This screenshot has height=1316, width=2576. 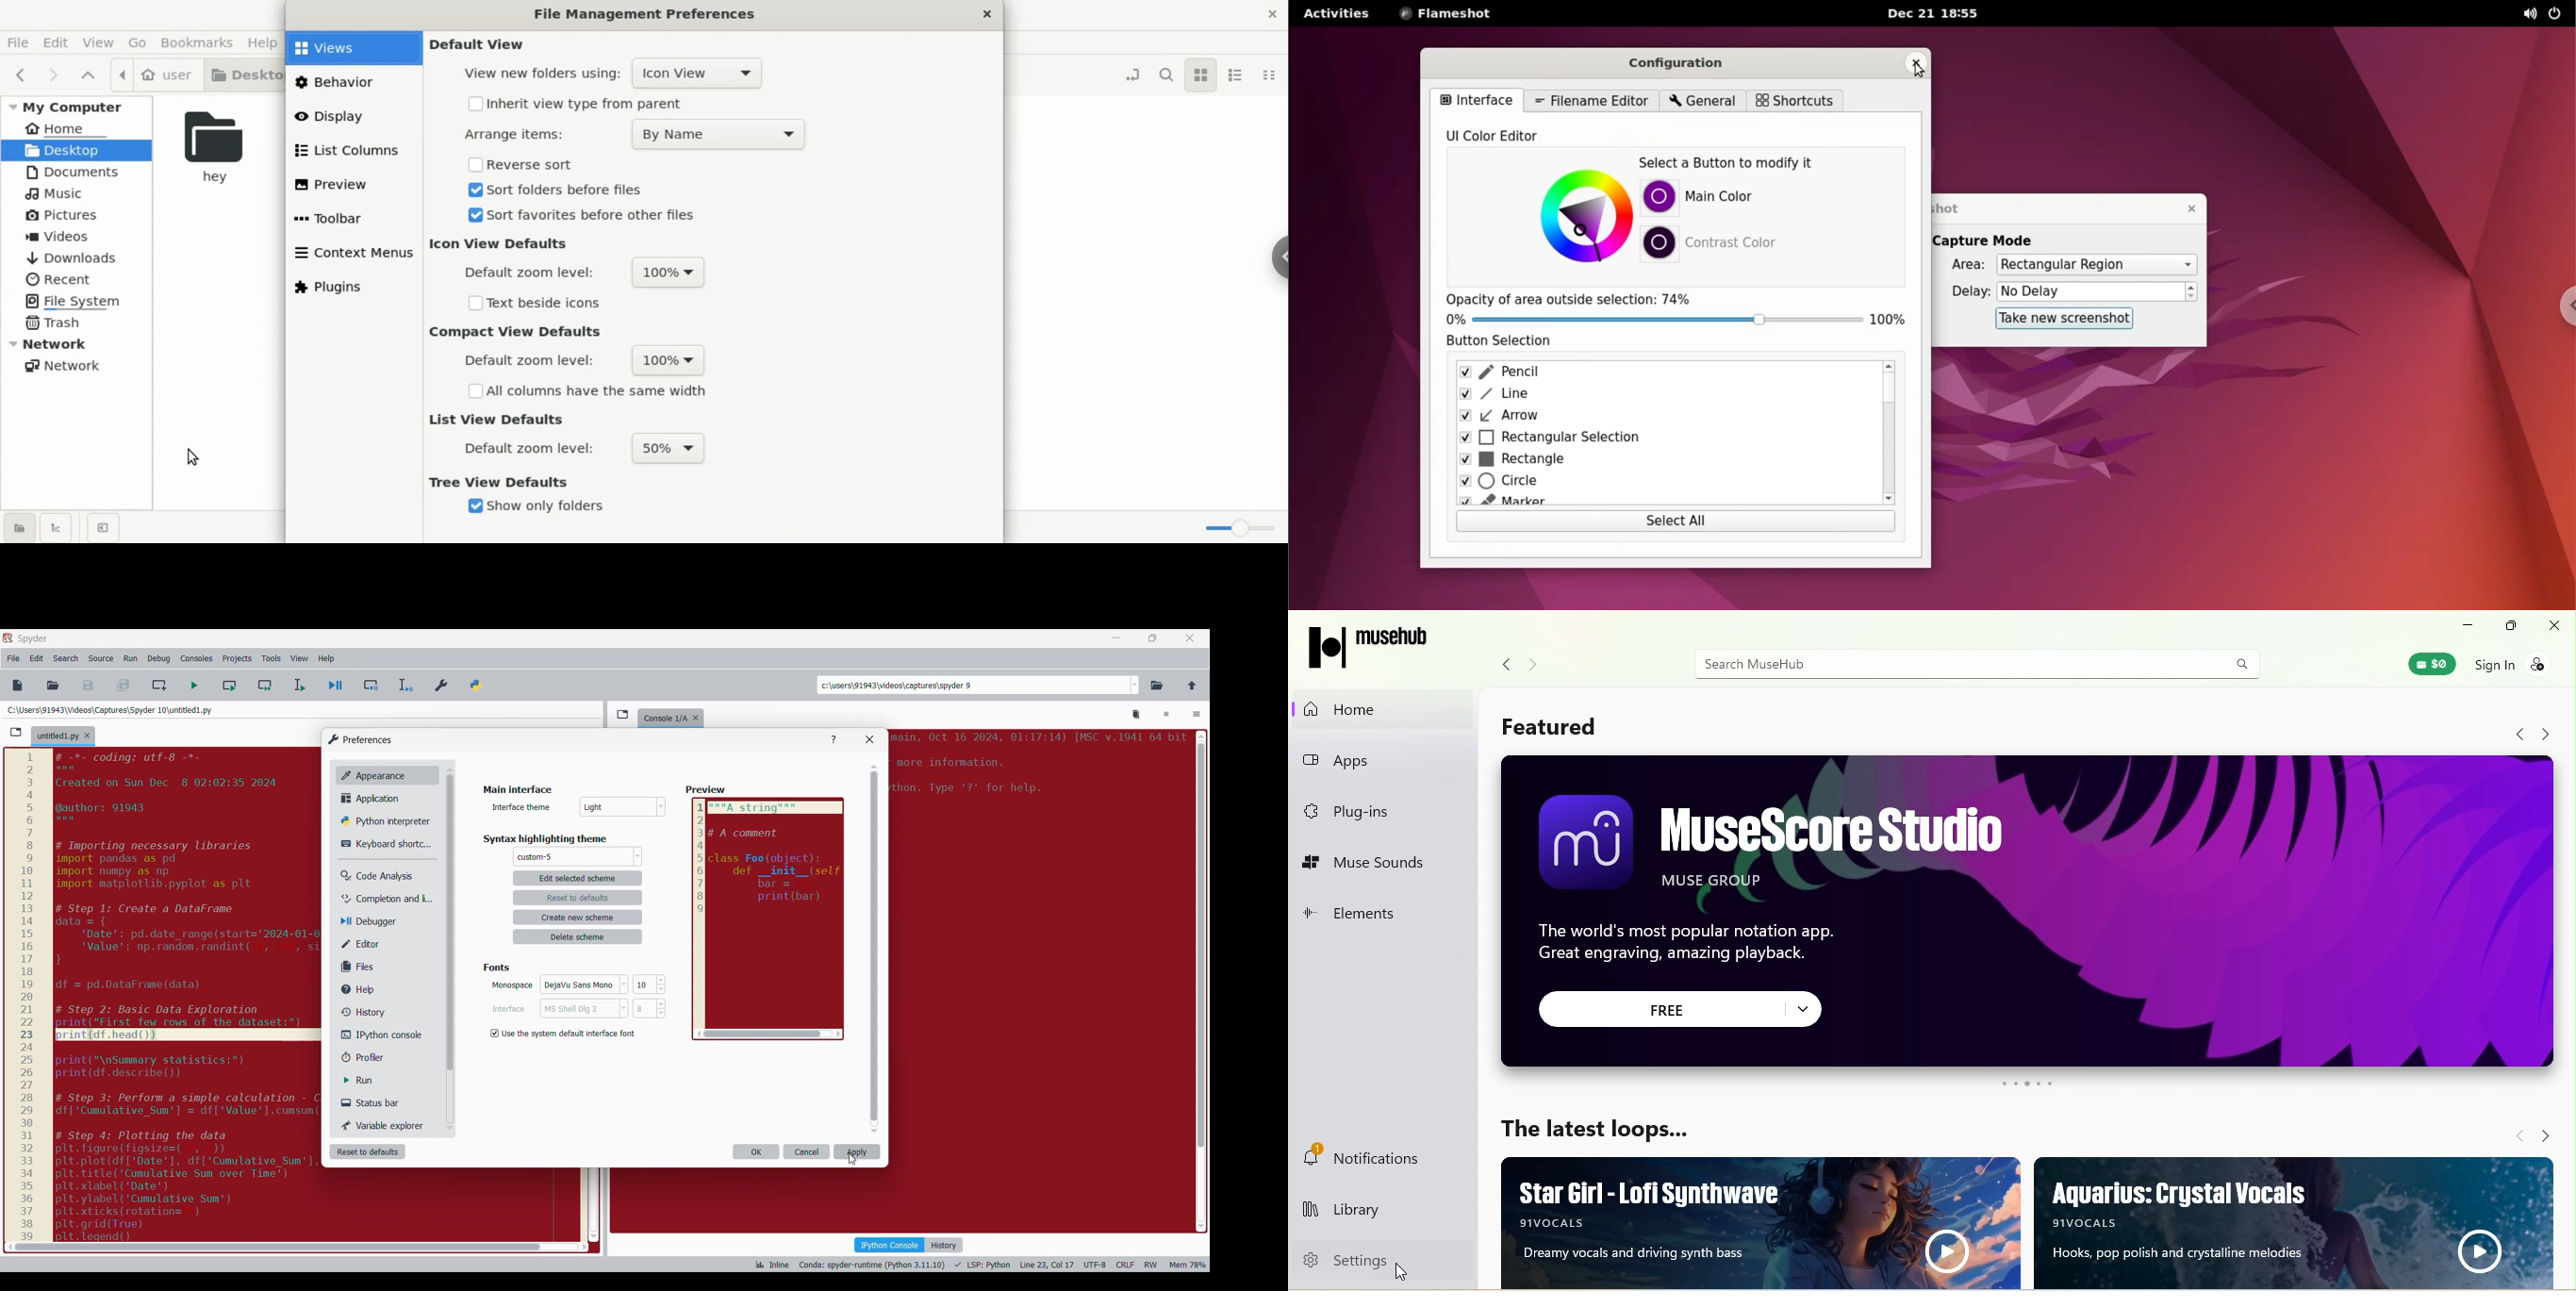 What do you see at coordinates (973, 685) in the screenshot?
I see `Enter locations` at bounding box center [973, 685].